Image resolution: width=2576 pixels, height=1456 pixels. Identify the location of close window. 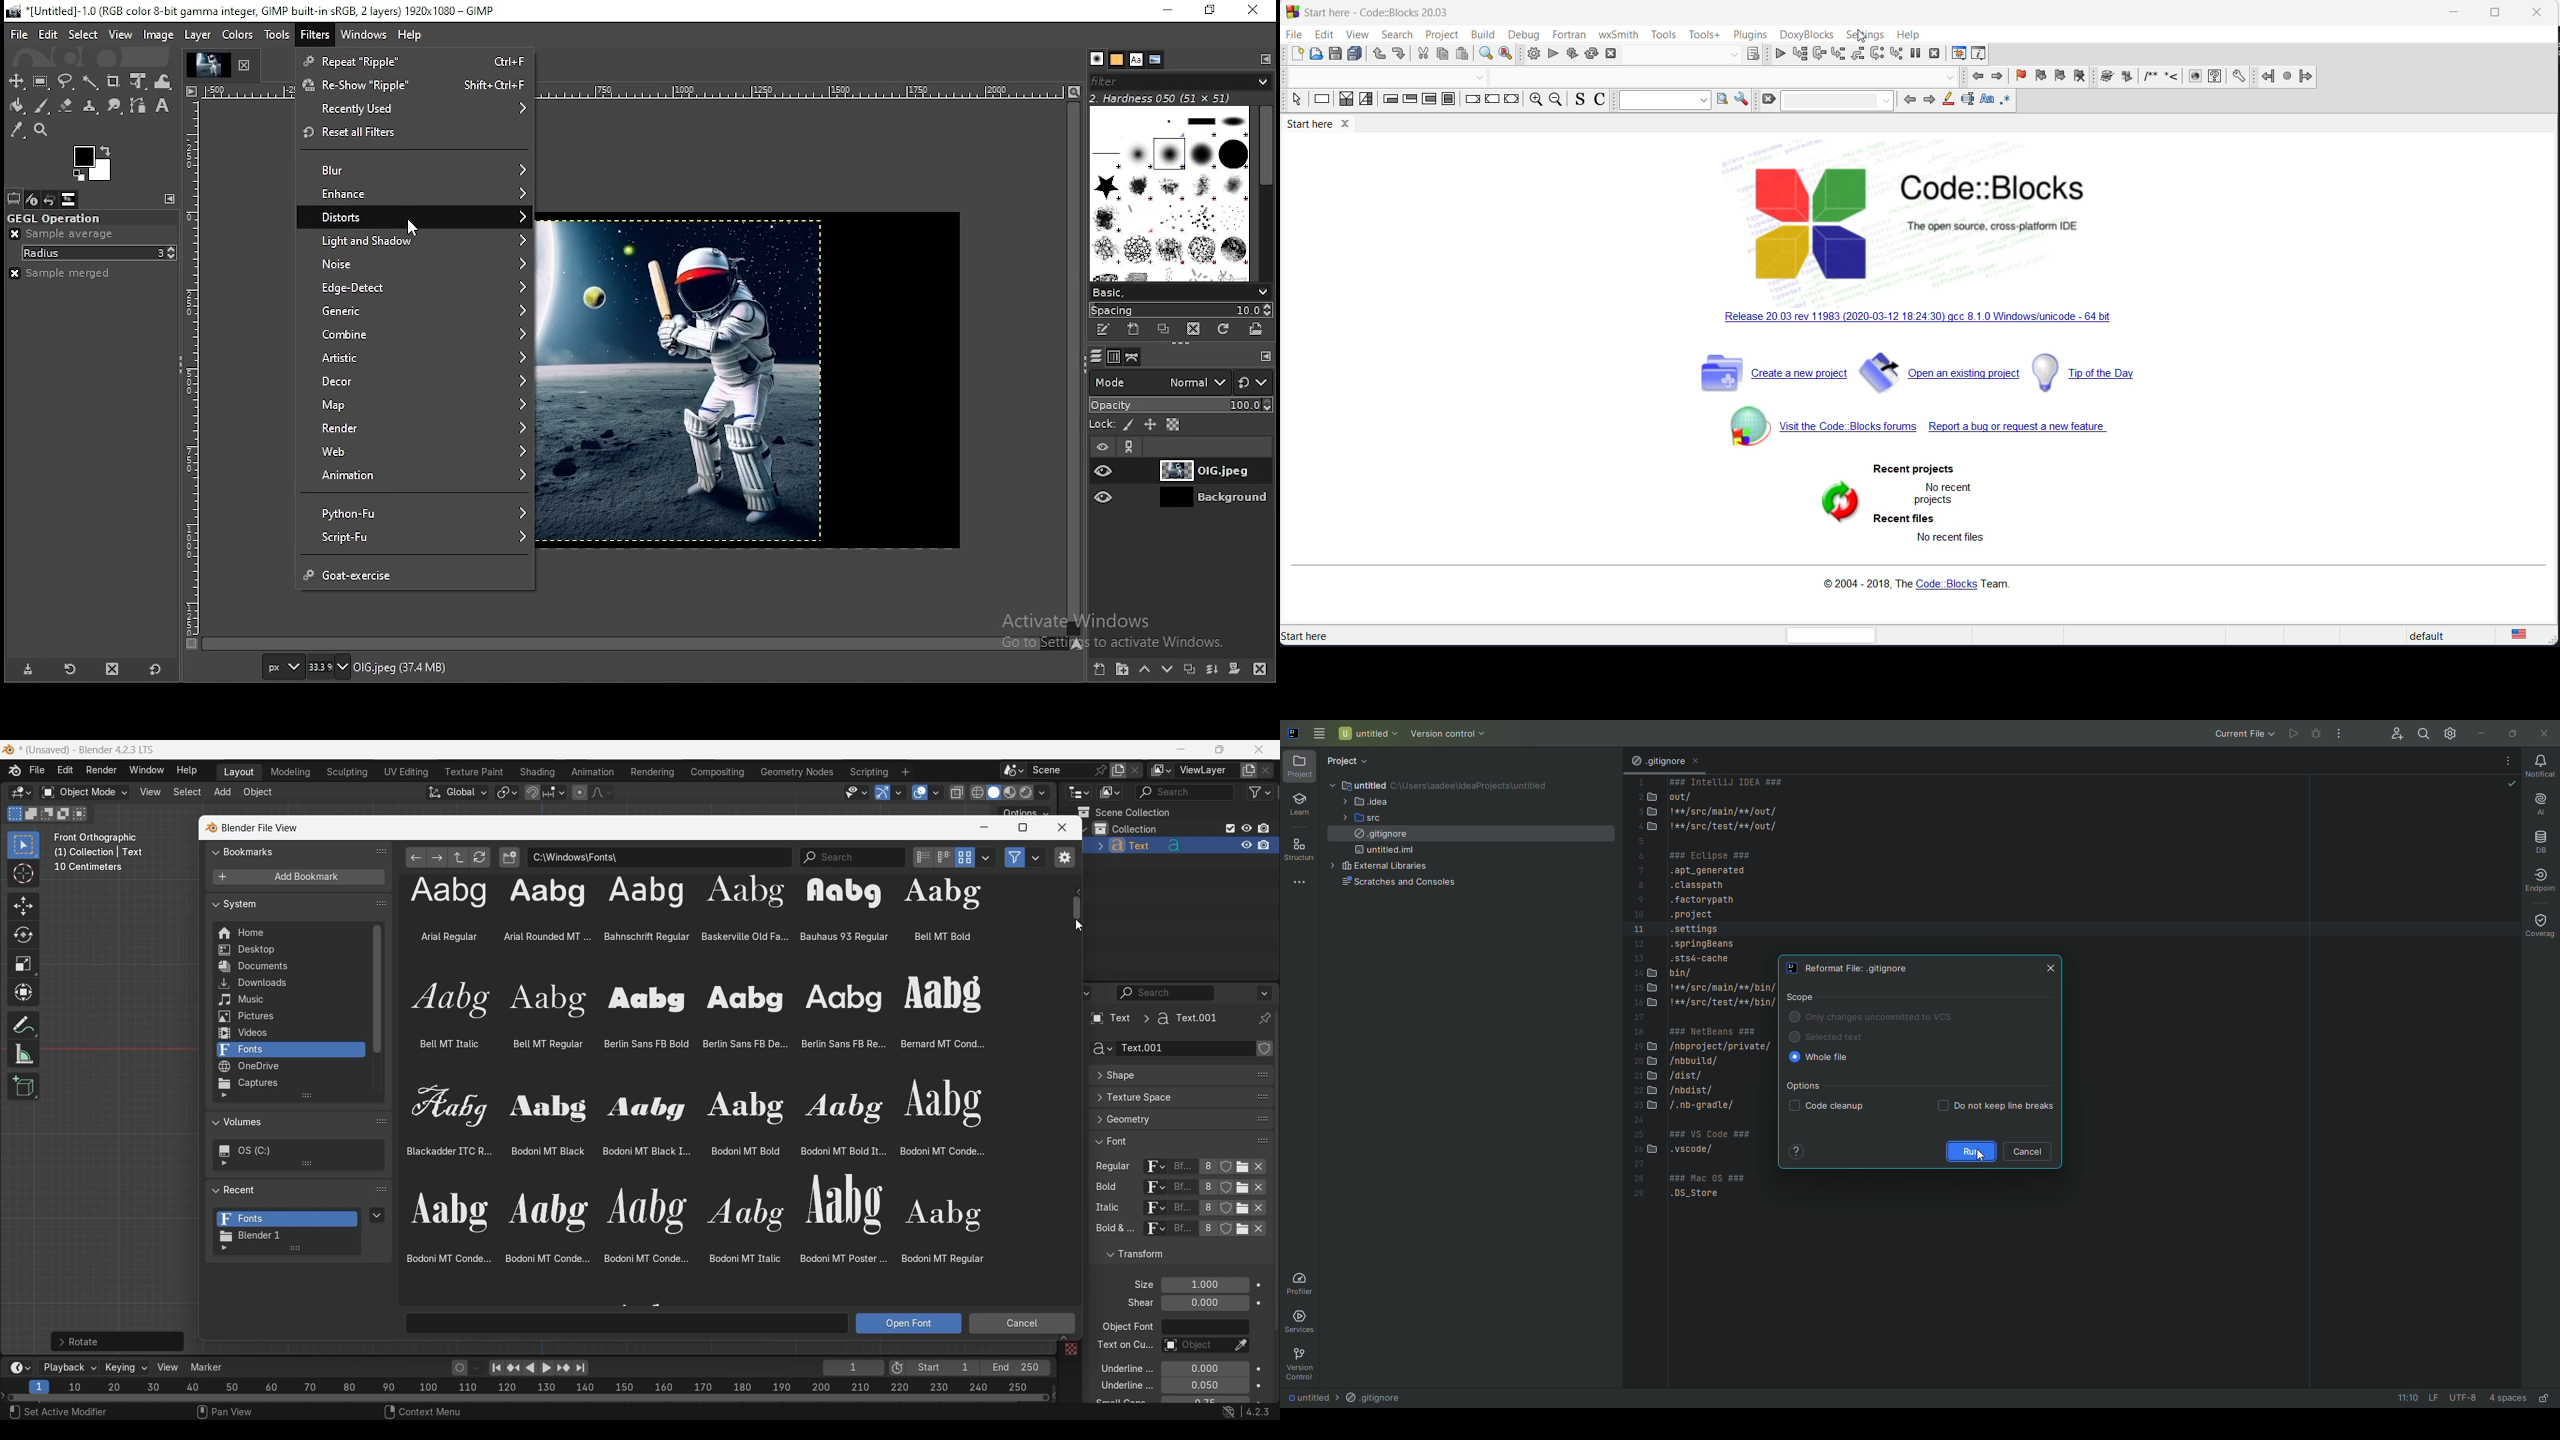
(1255, 11).